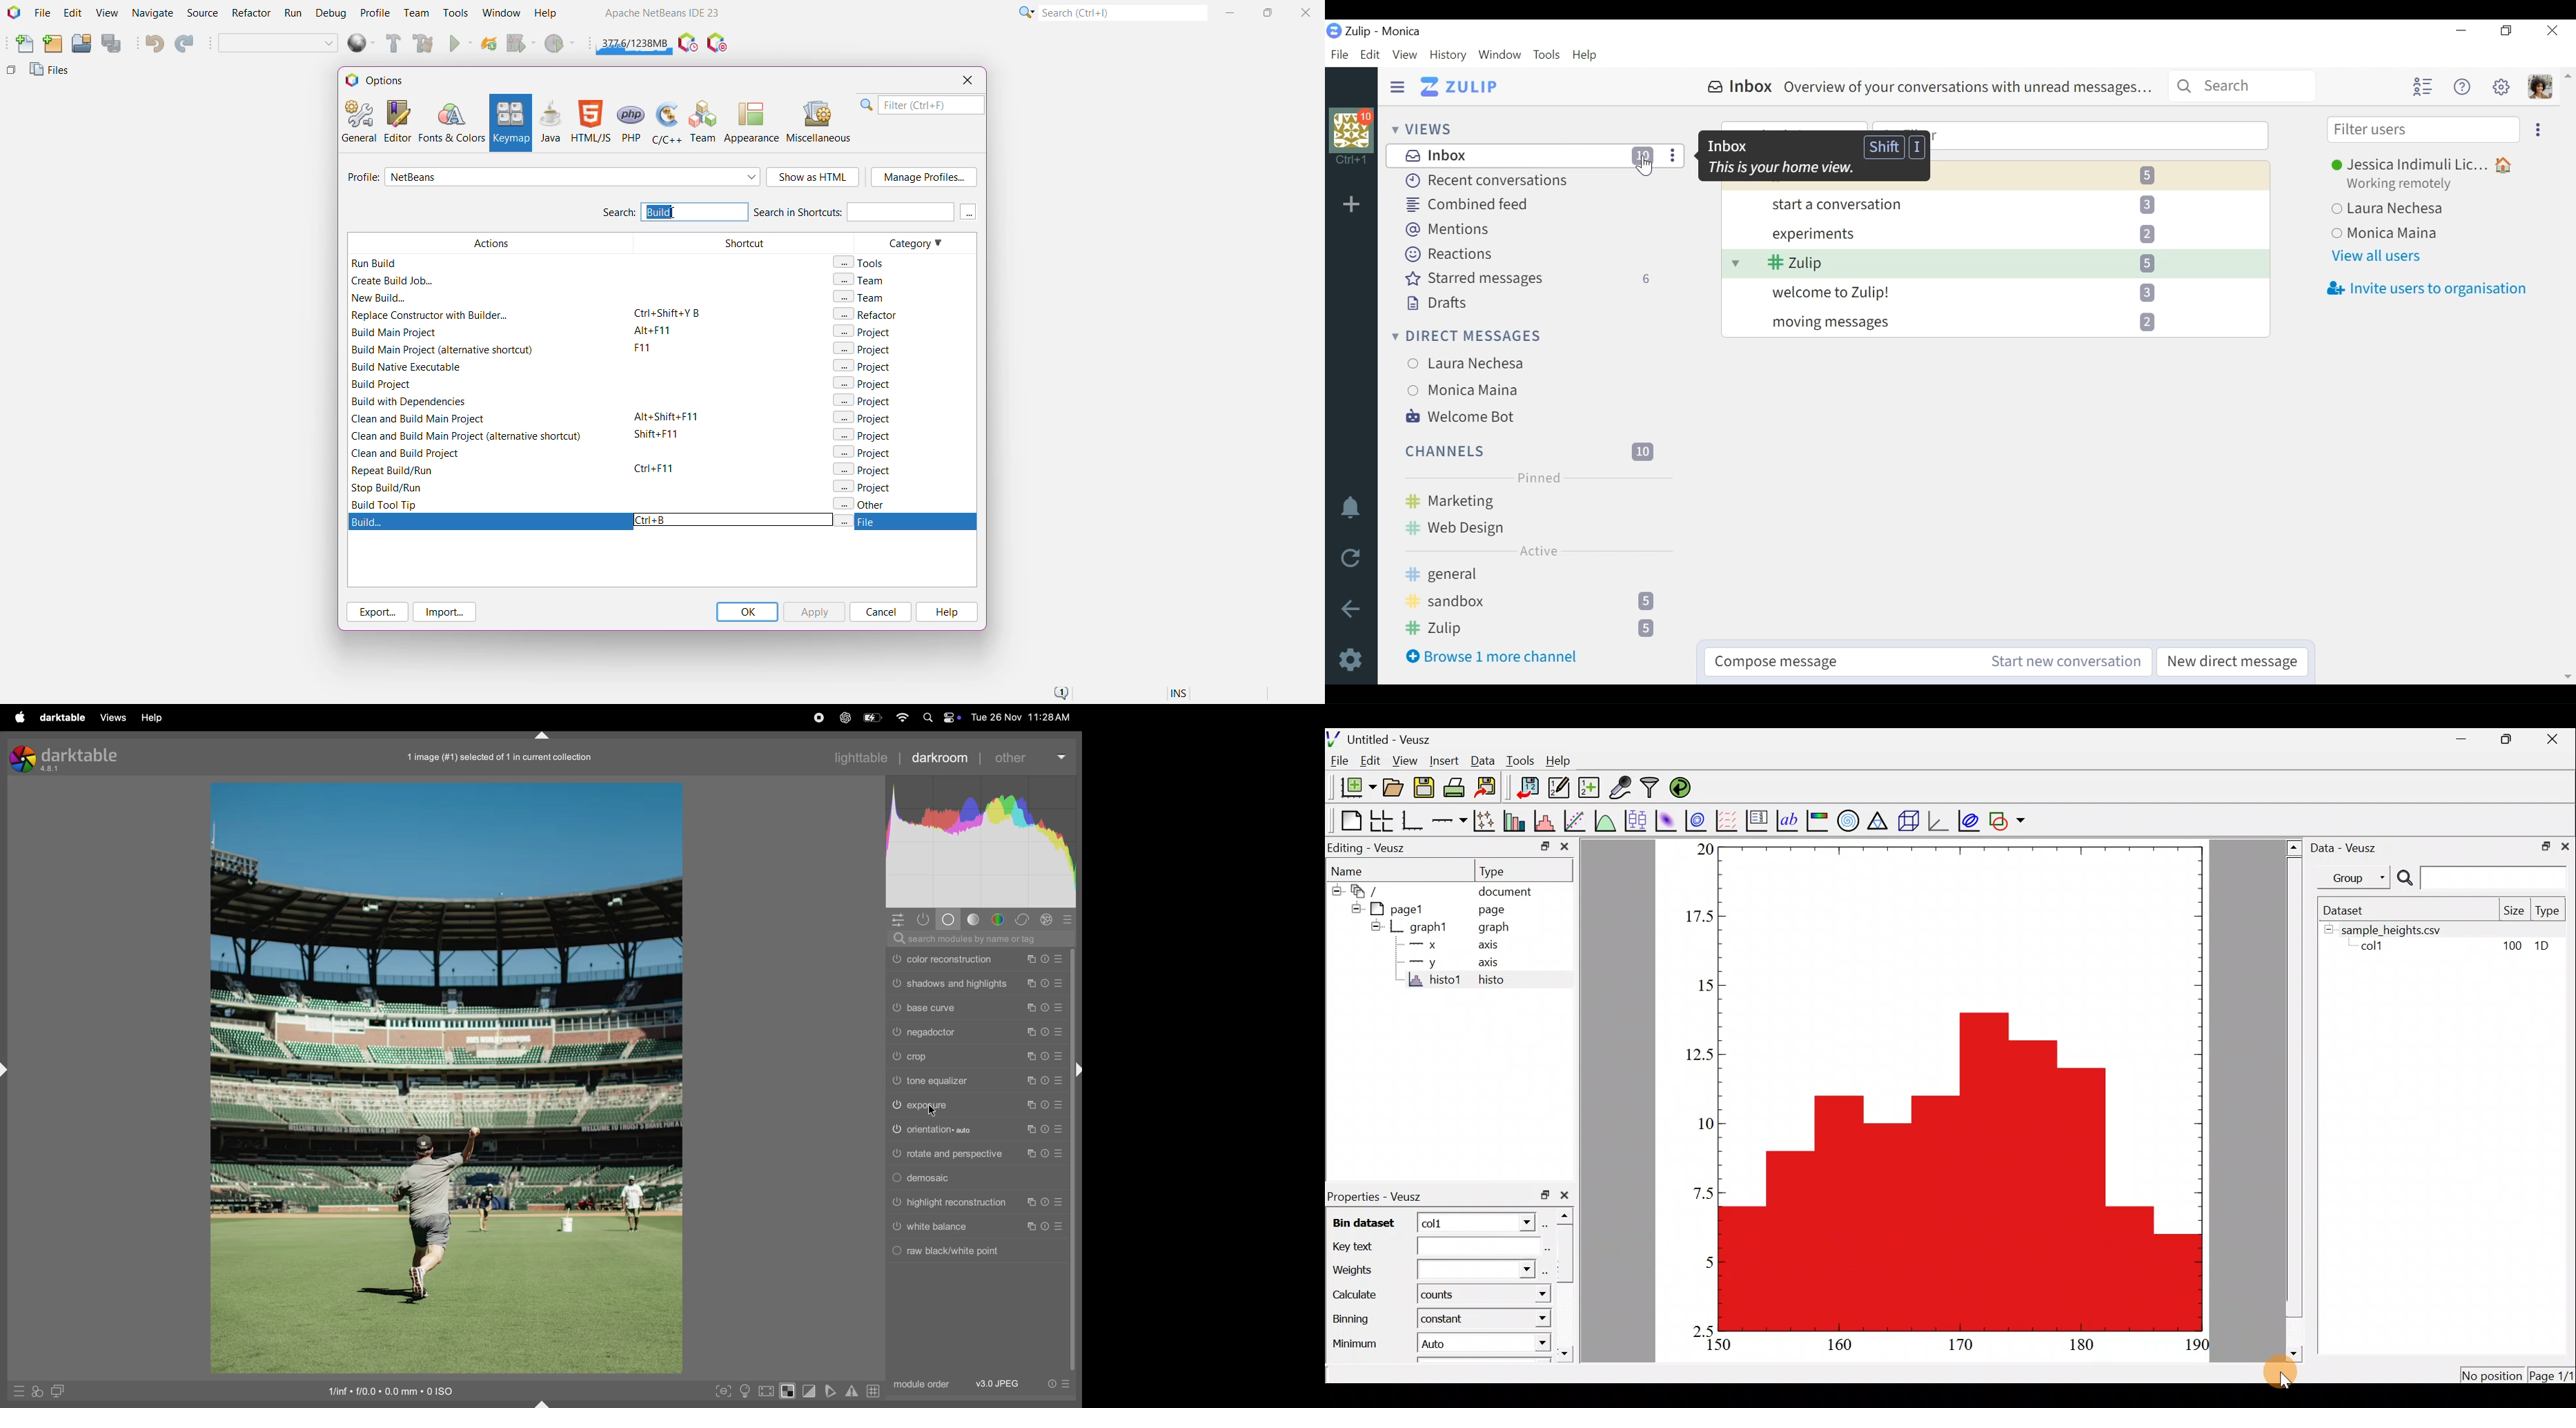  I want to click on color, so click(999, 920).